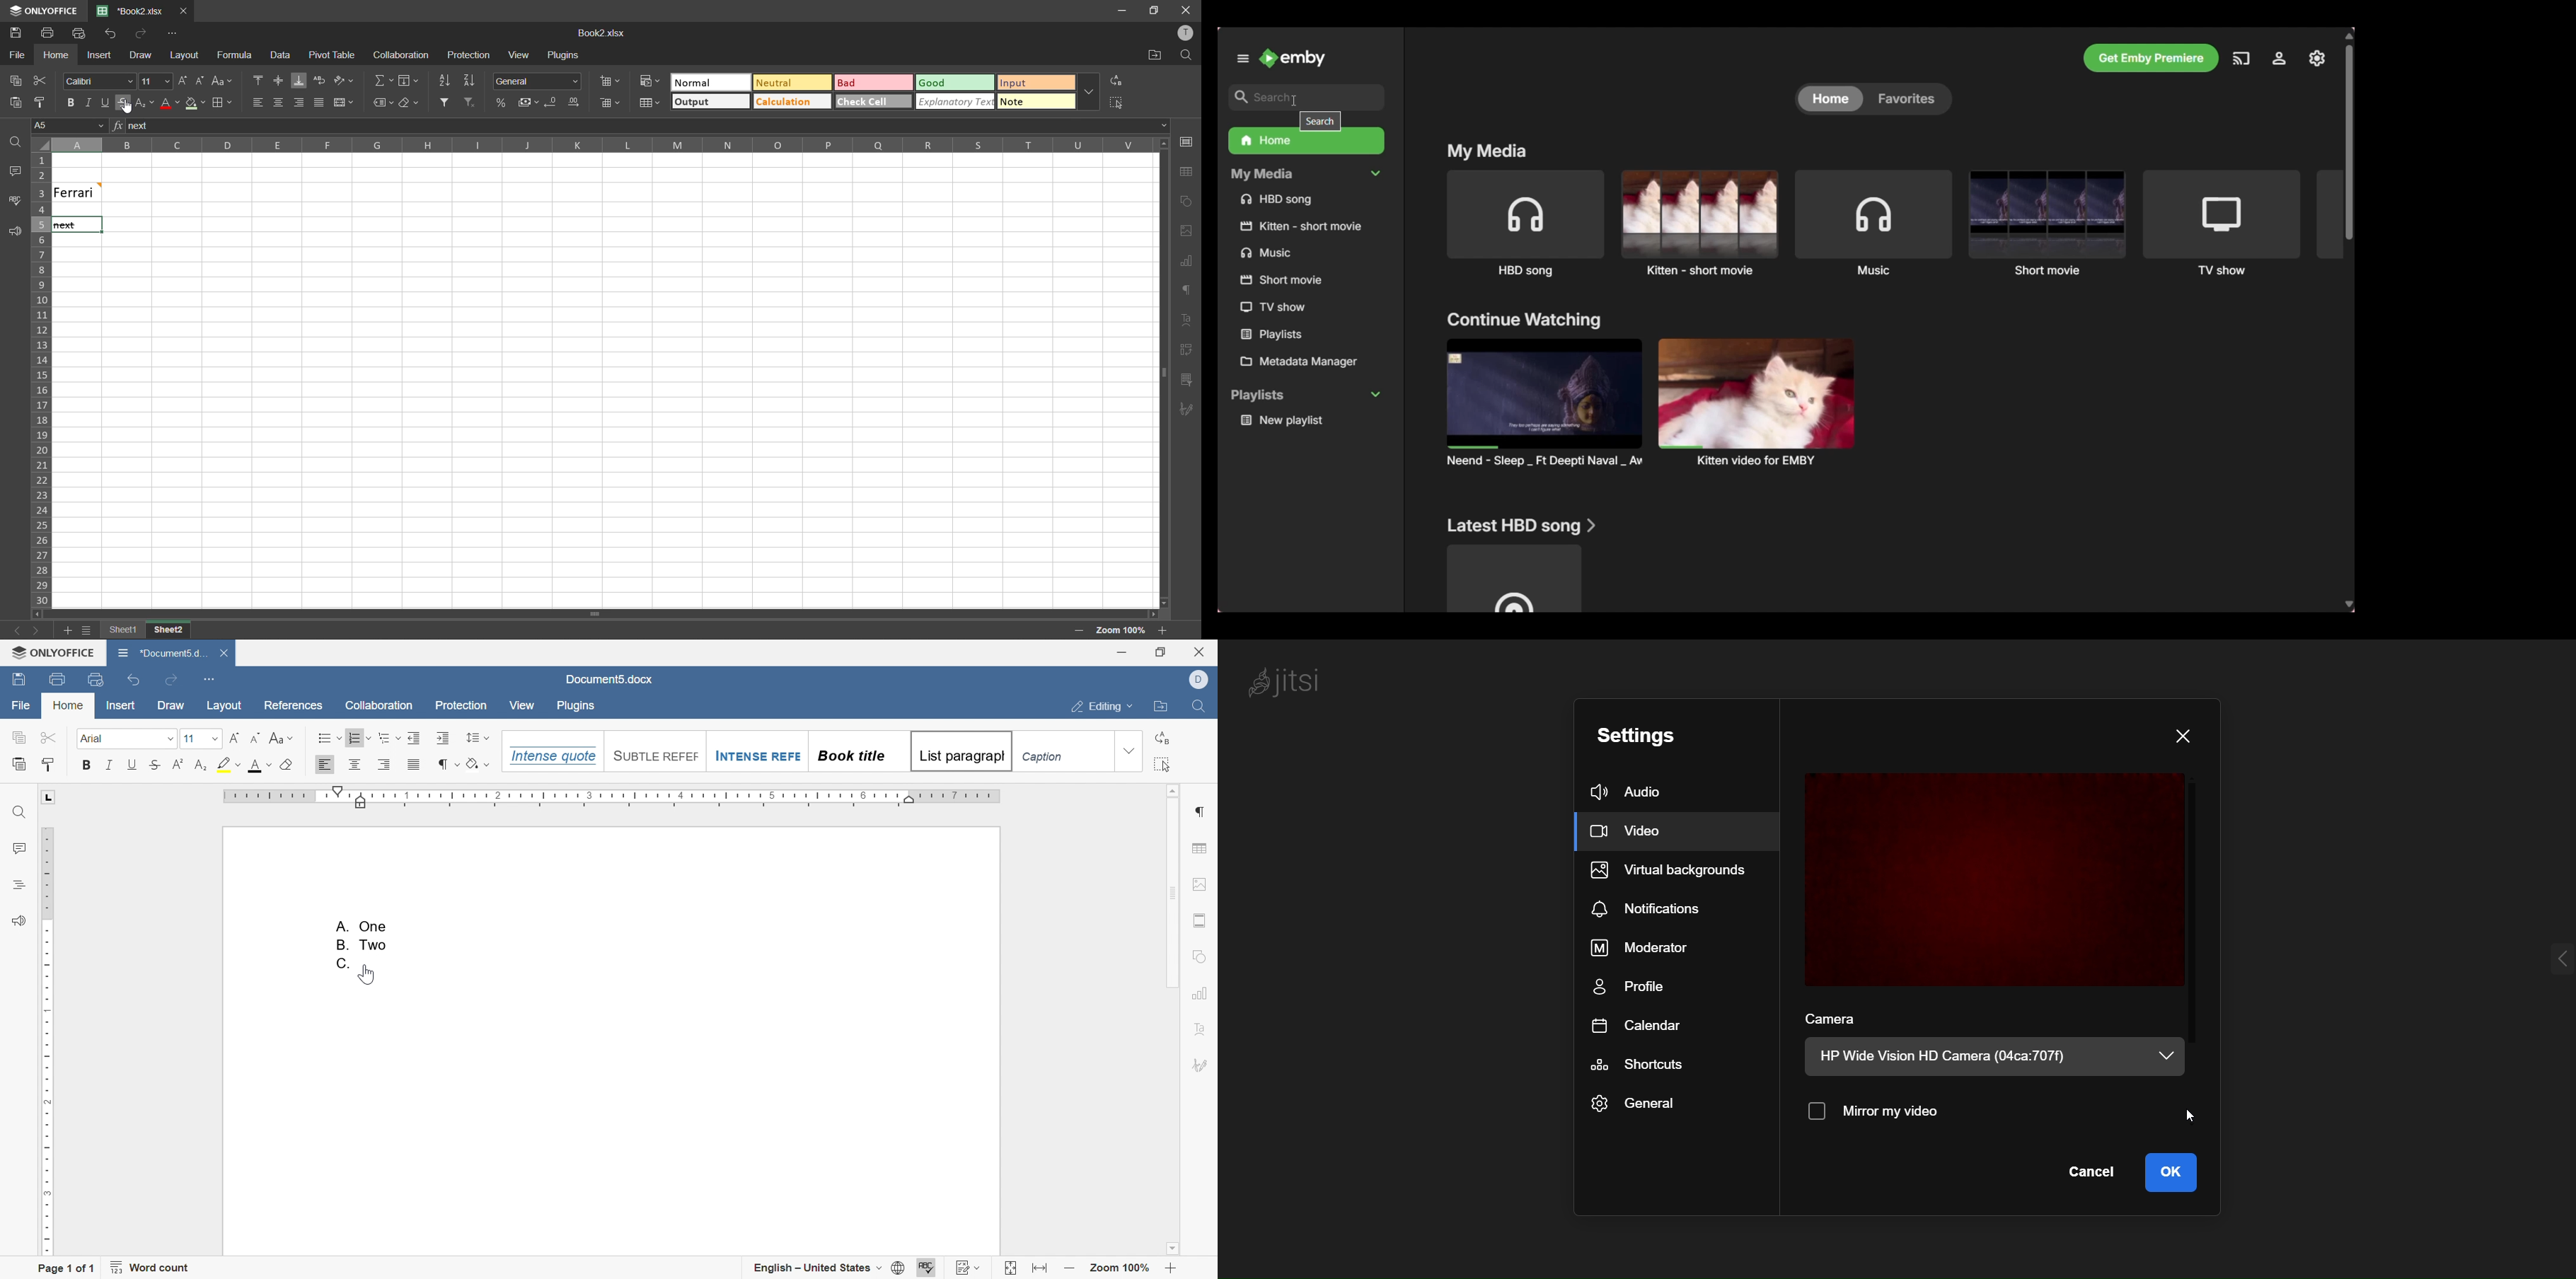 This screenshot has height=1288, width=2576. Describe the element at coordinates (133, 679) in the screenshot. I see `undo` at that location.